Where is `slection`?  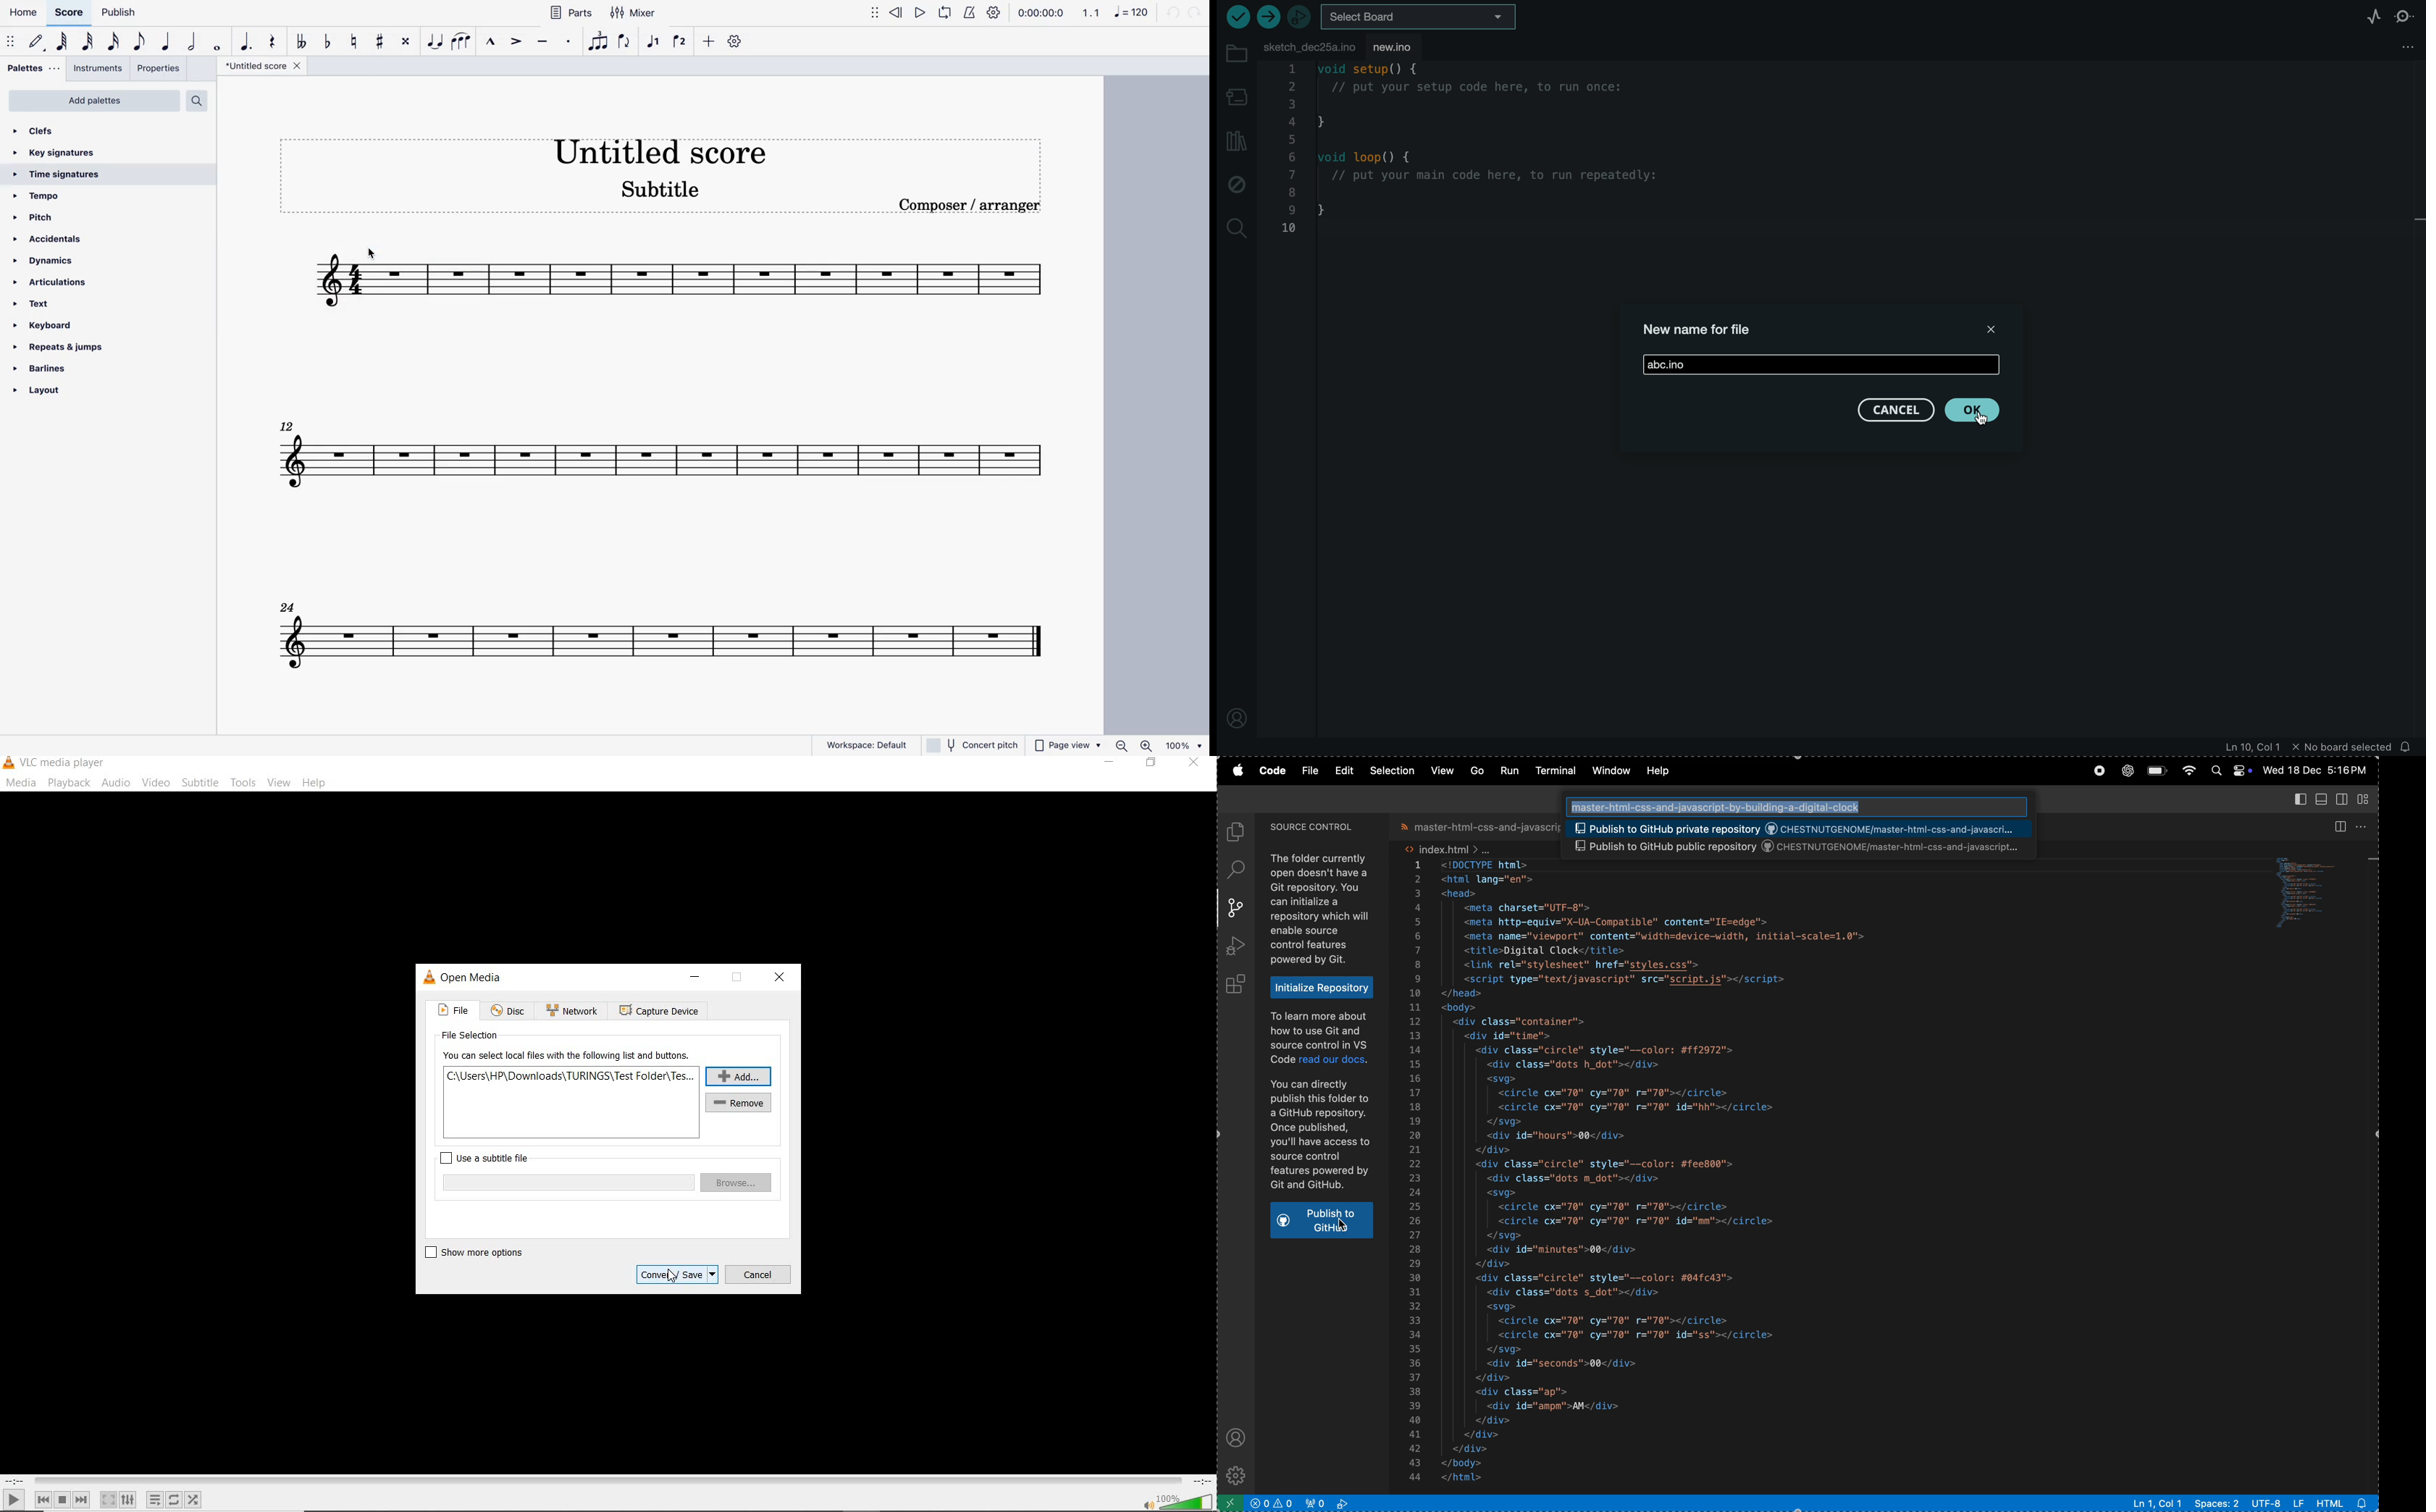
slection is located at coordinates (1394, 769).